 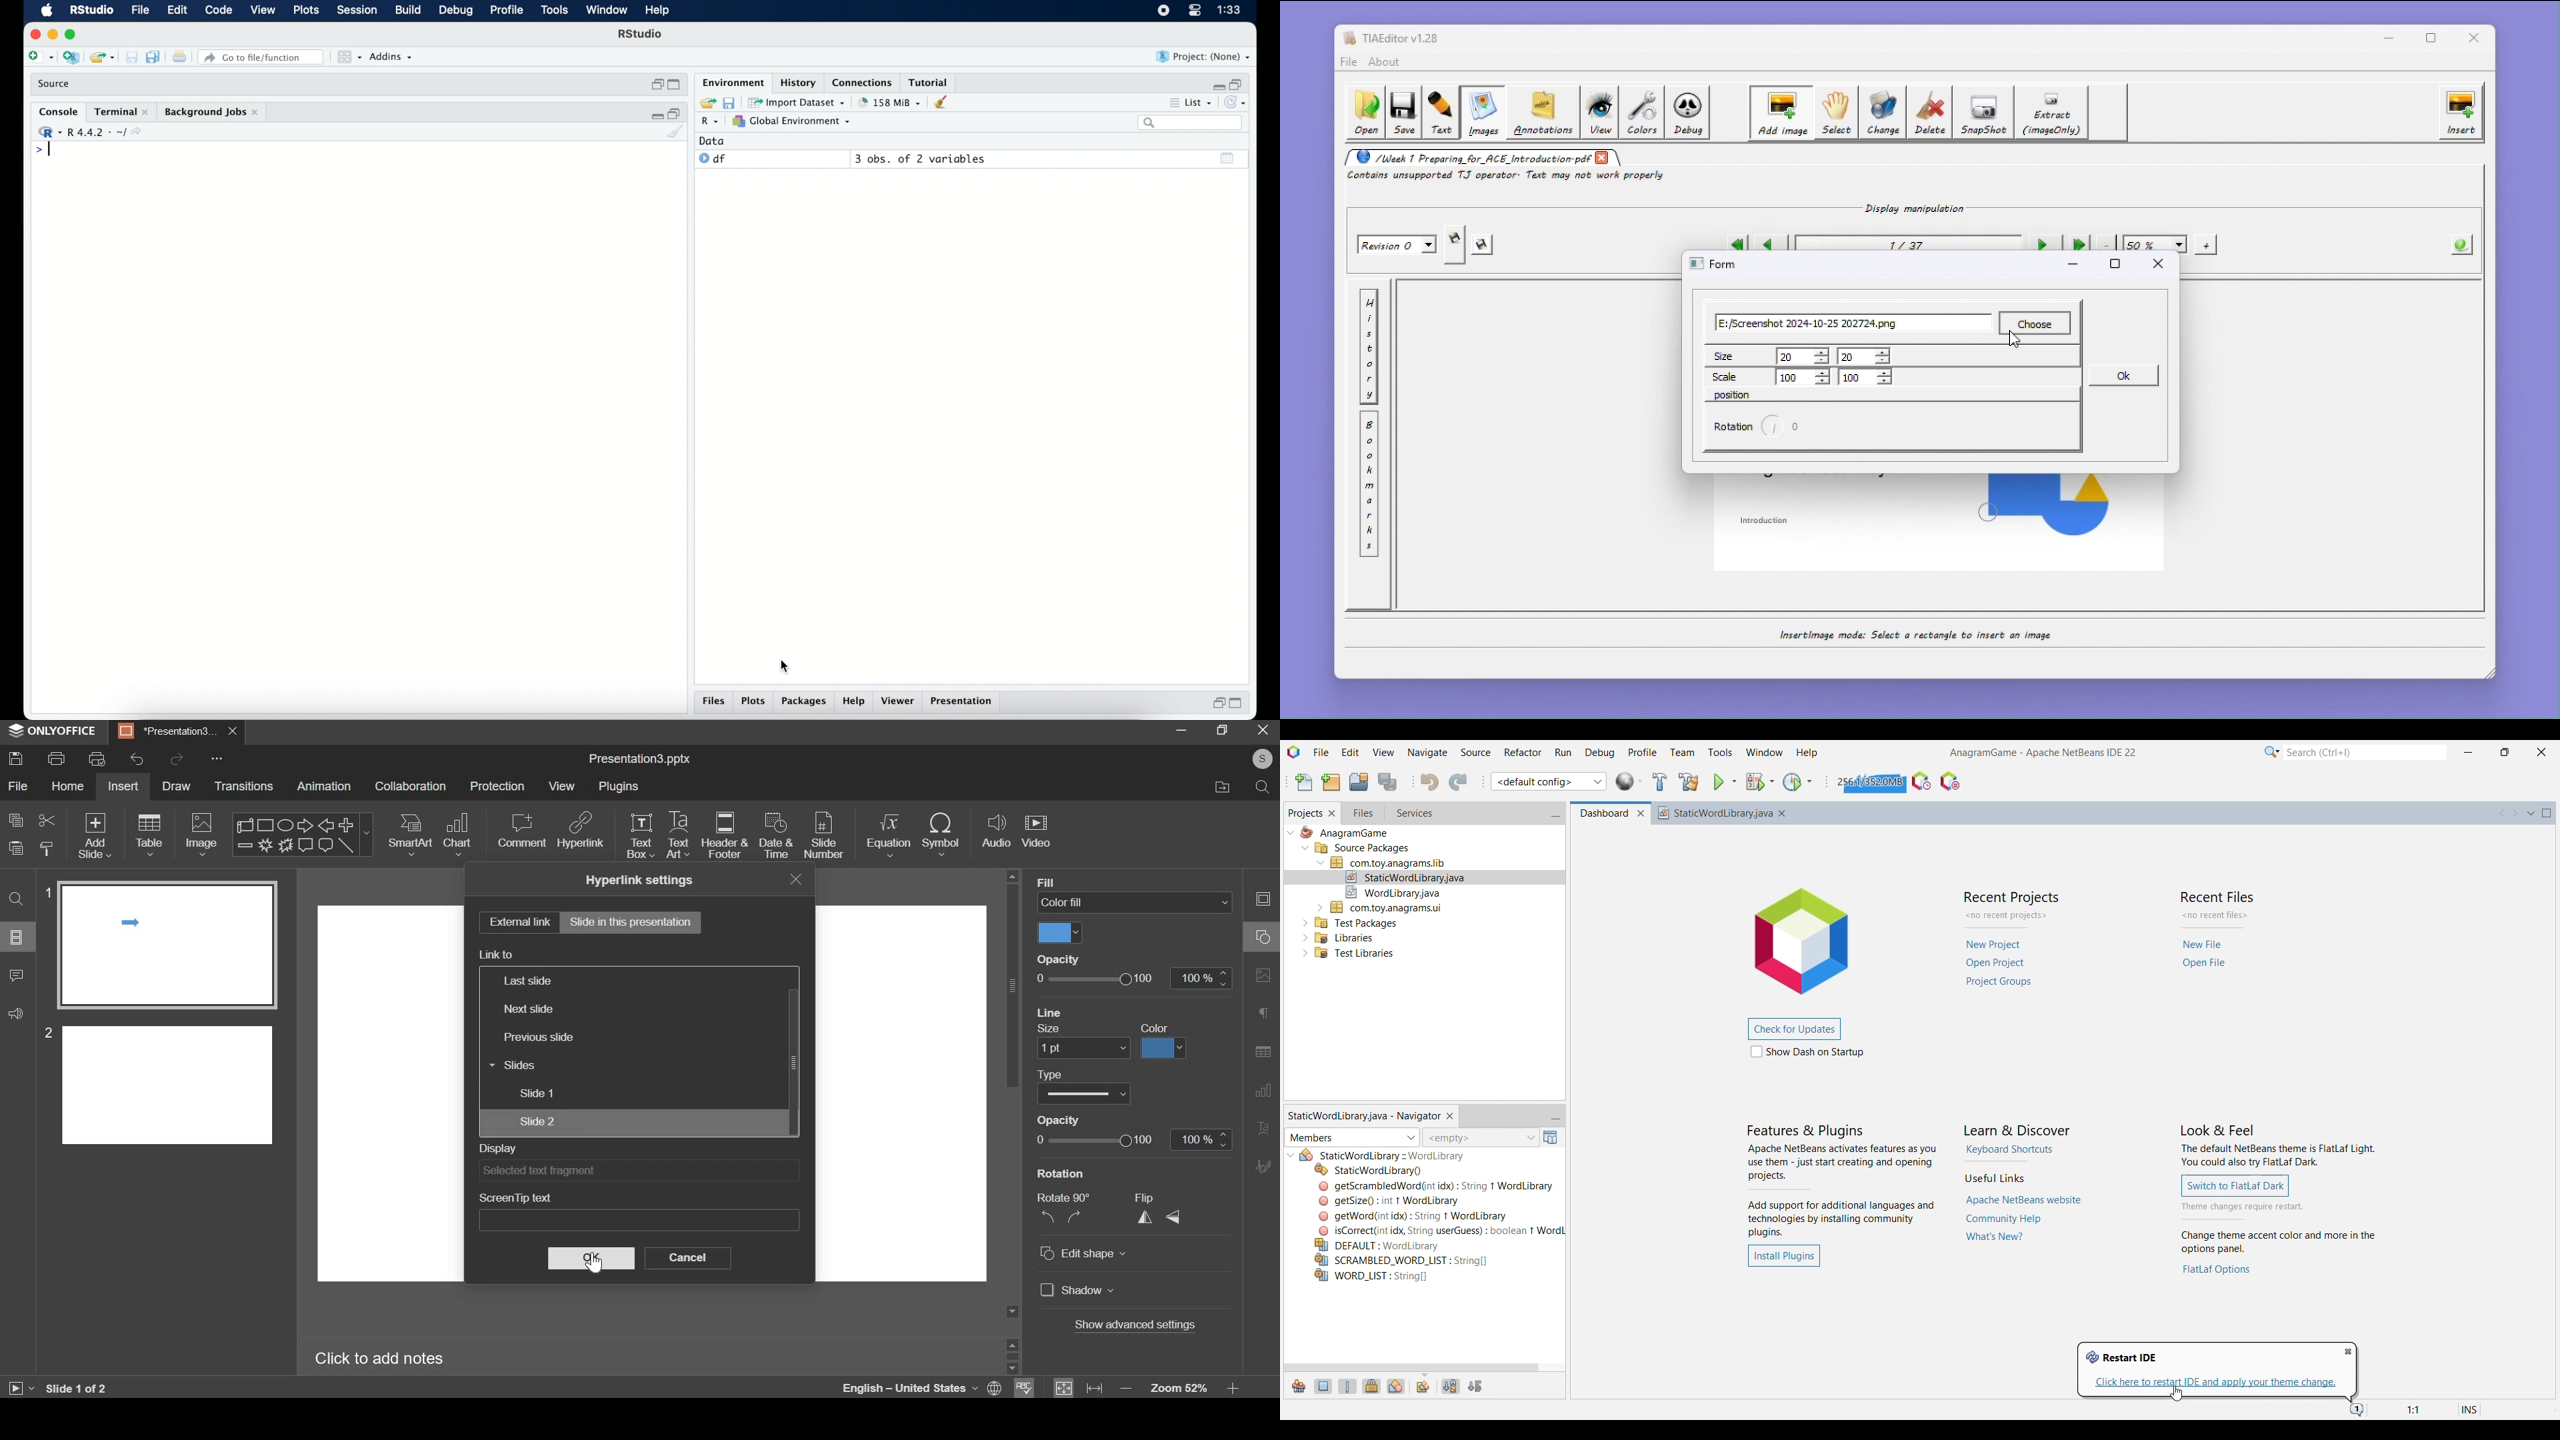 I want to click on plugins, so click(x=619, y=786).